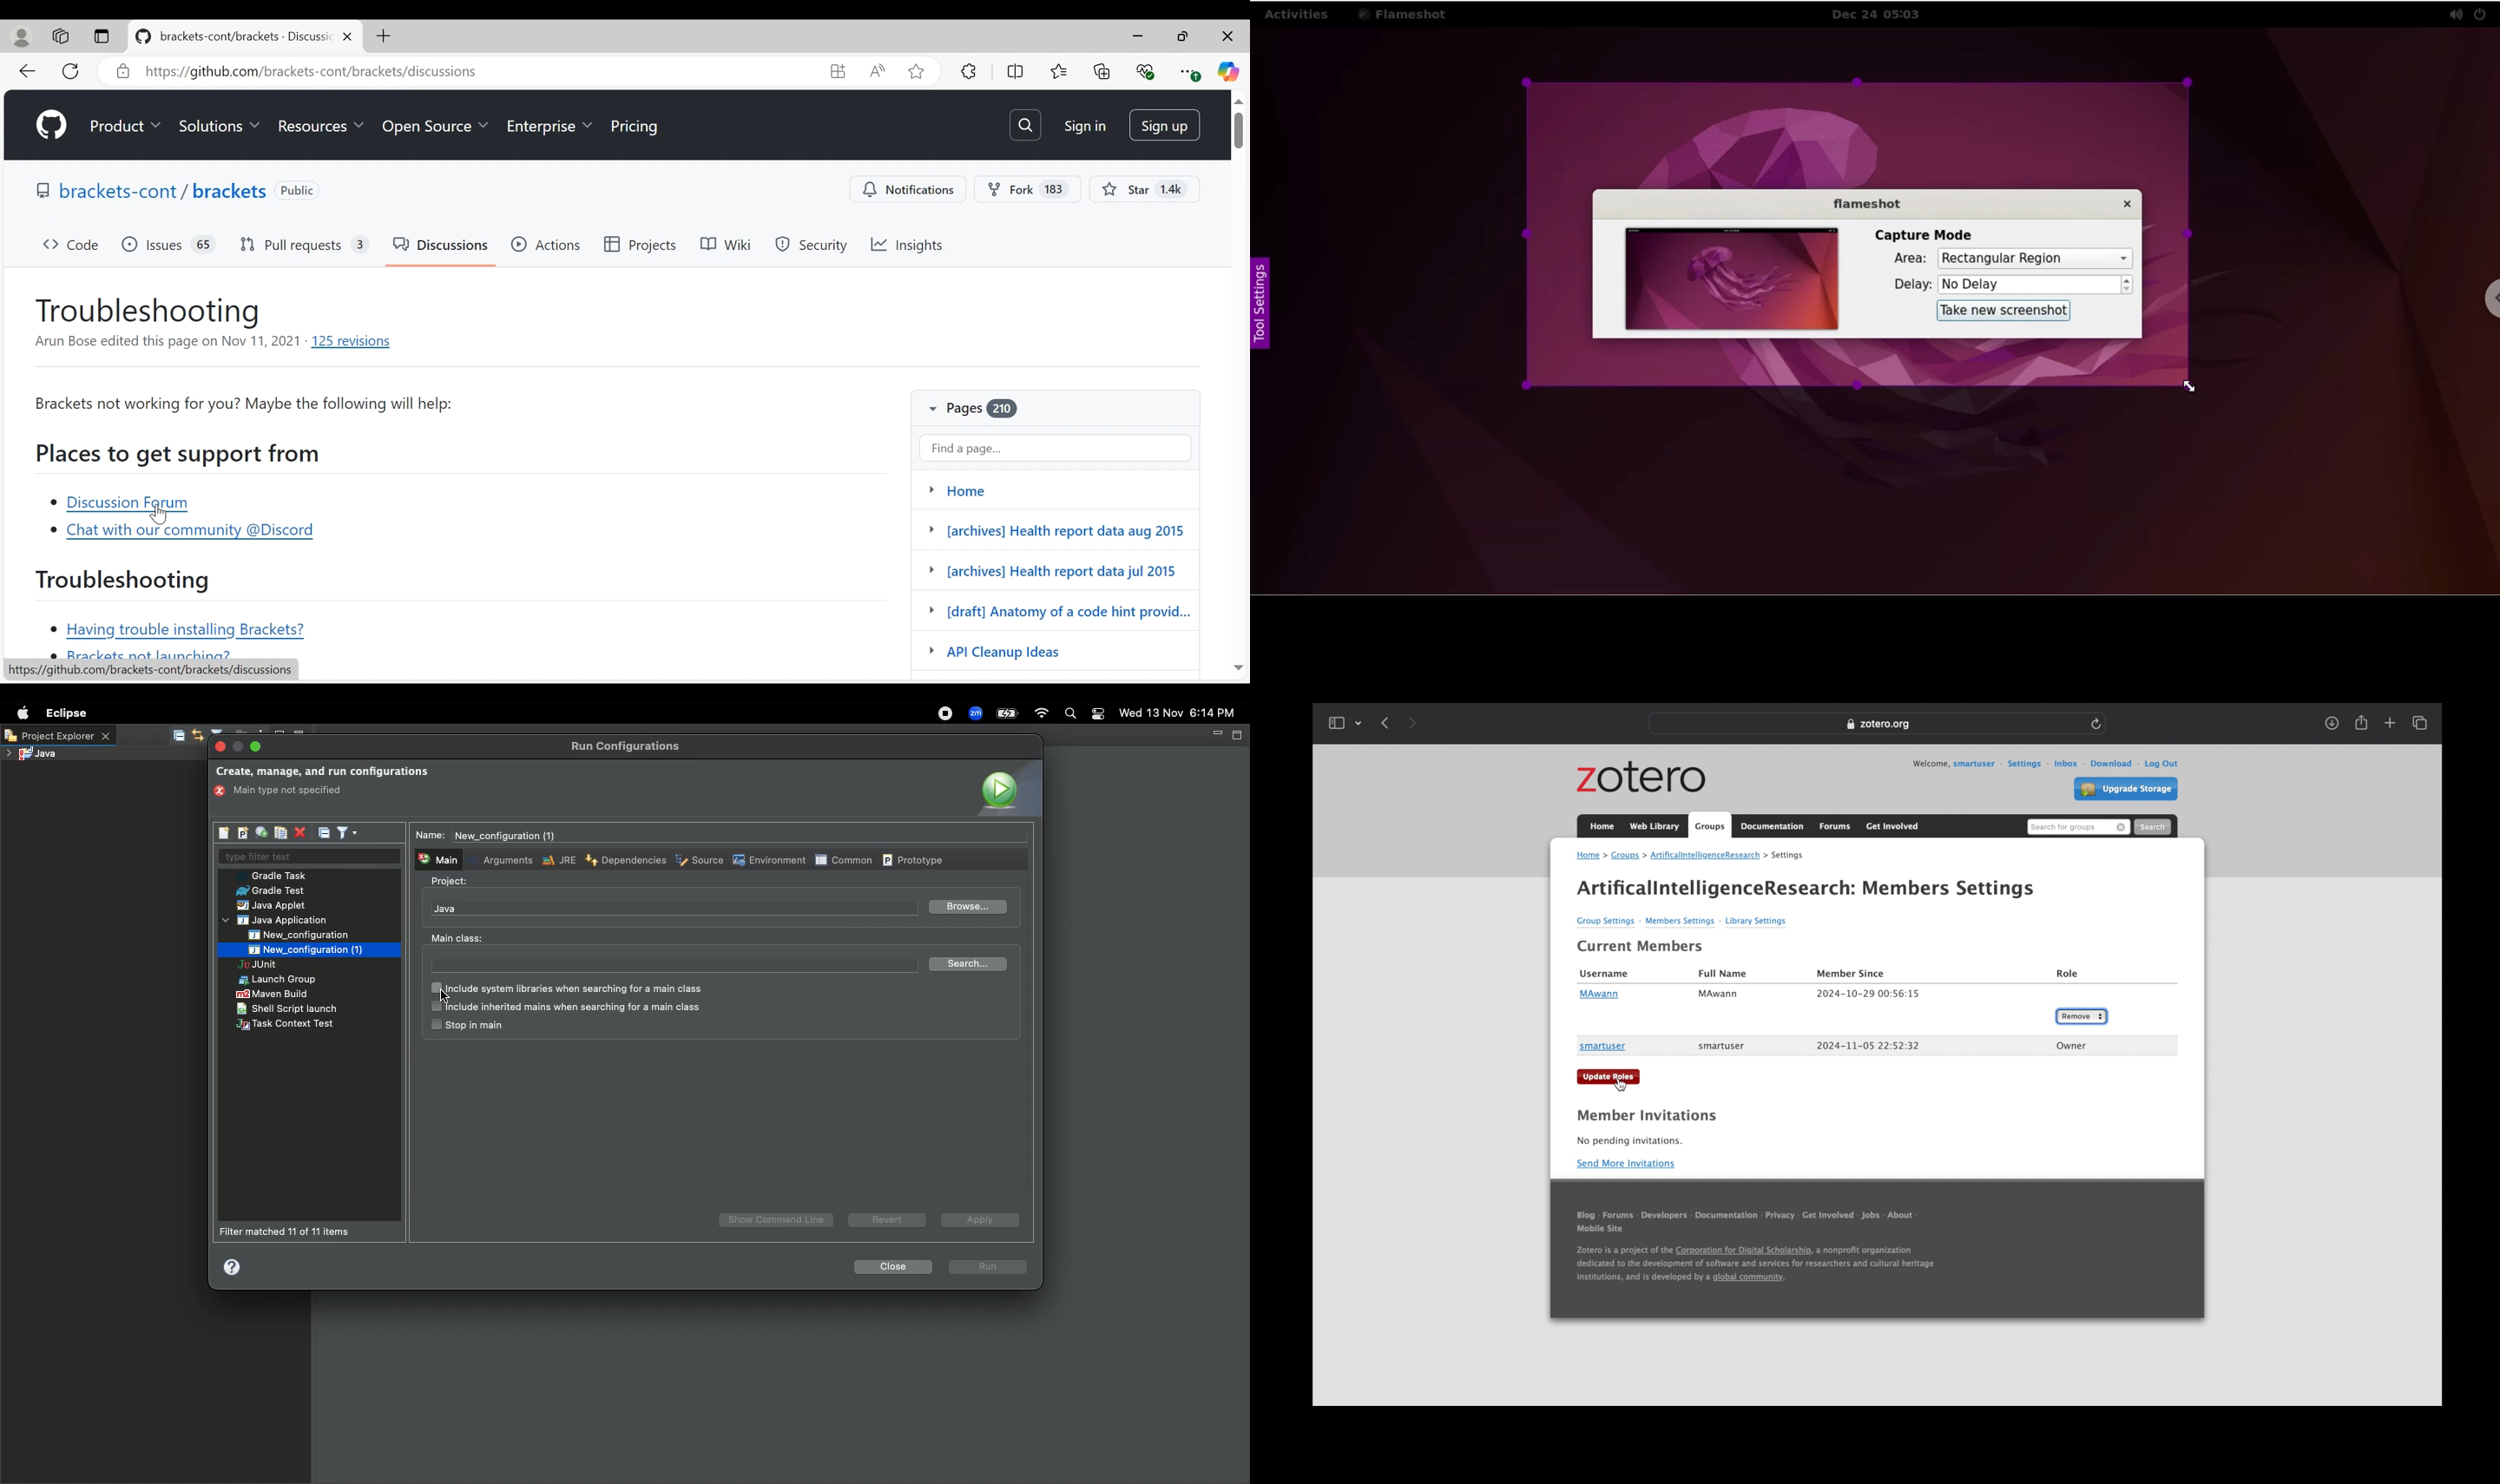 This screenshot has height=1484, width=2520. I want to click on Reload, so click(72, 72).